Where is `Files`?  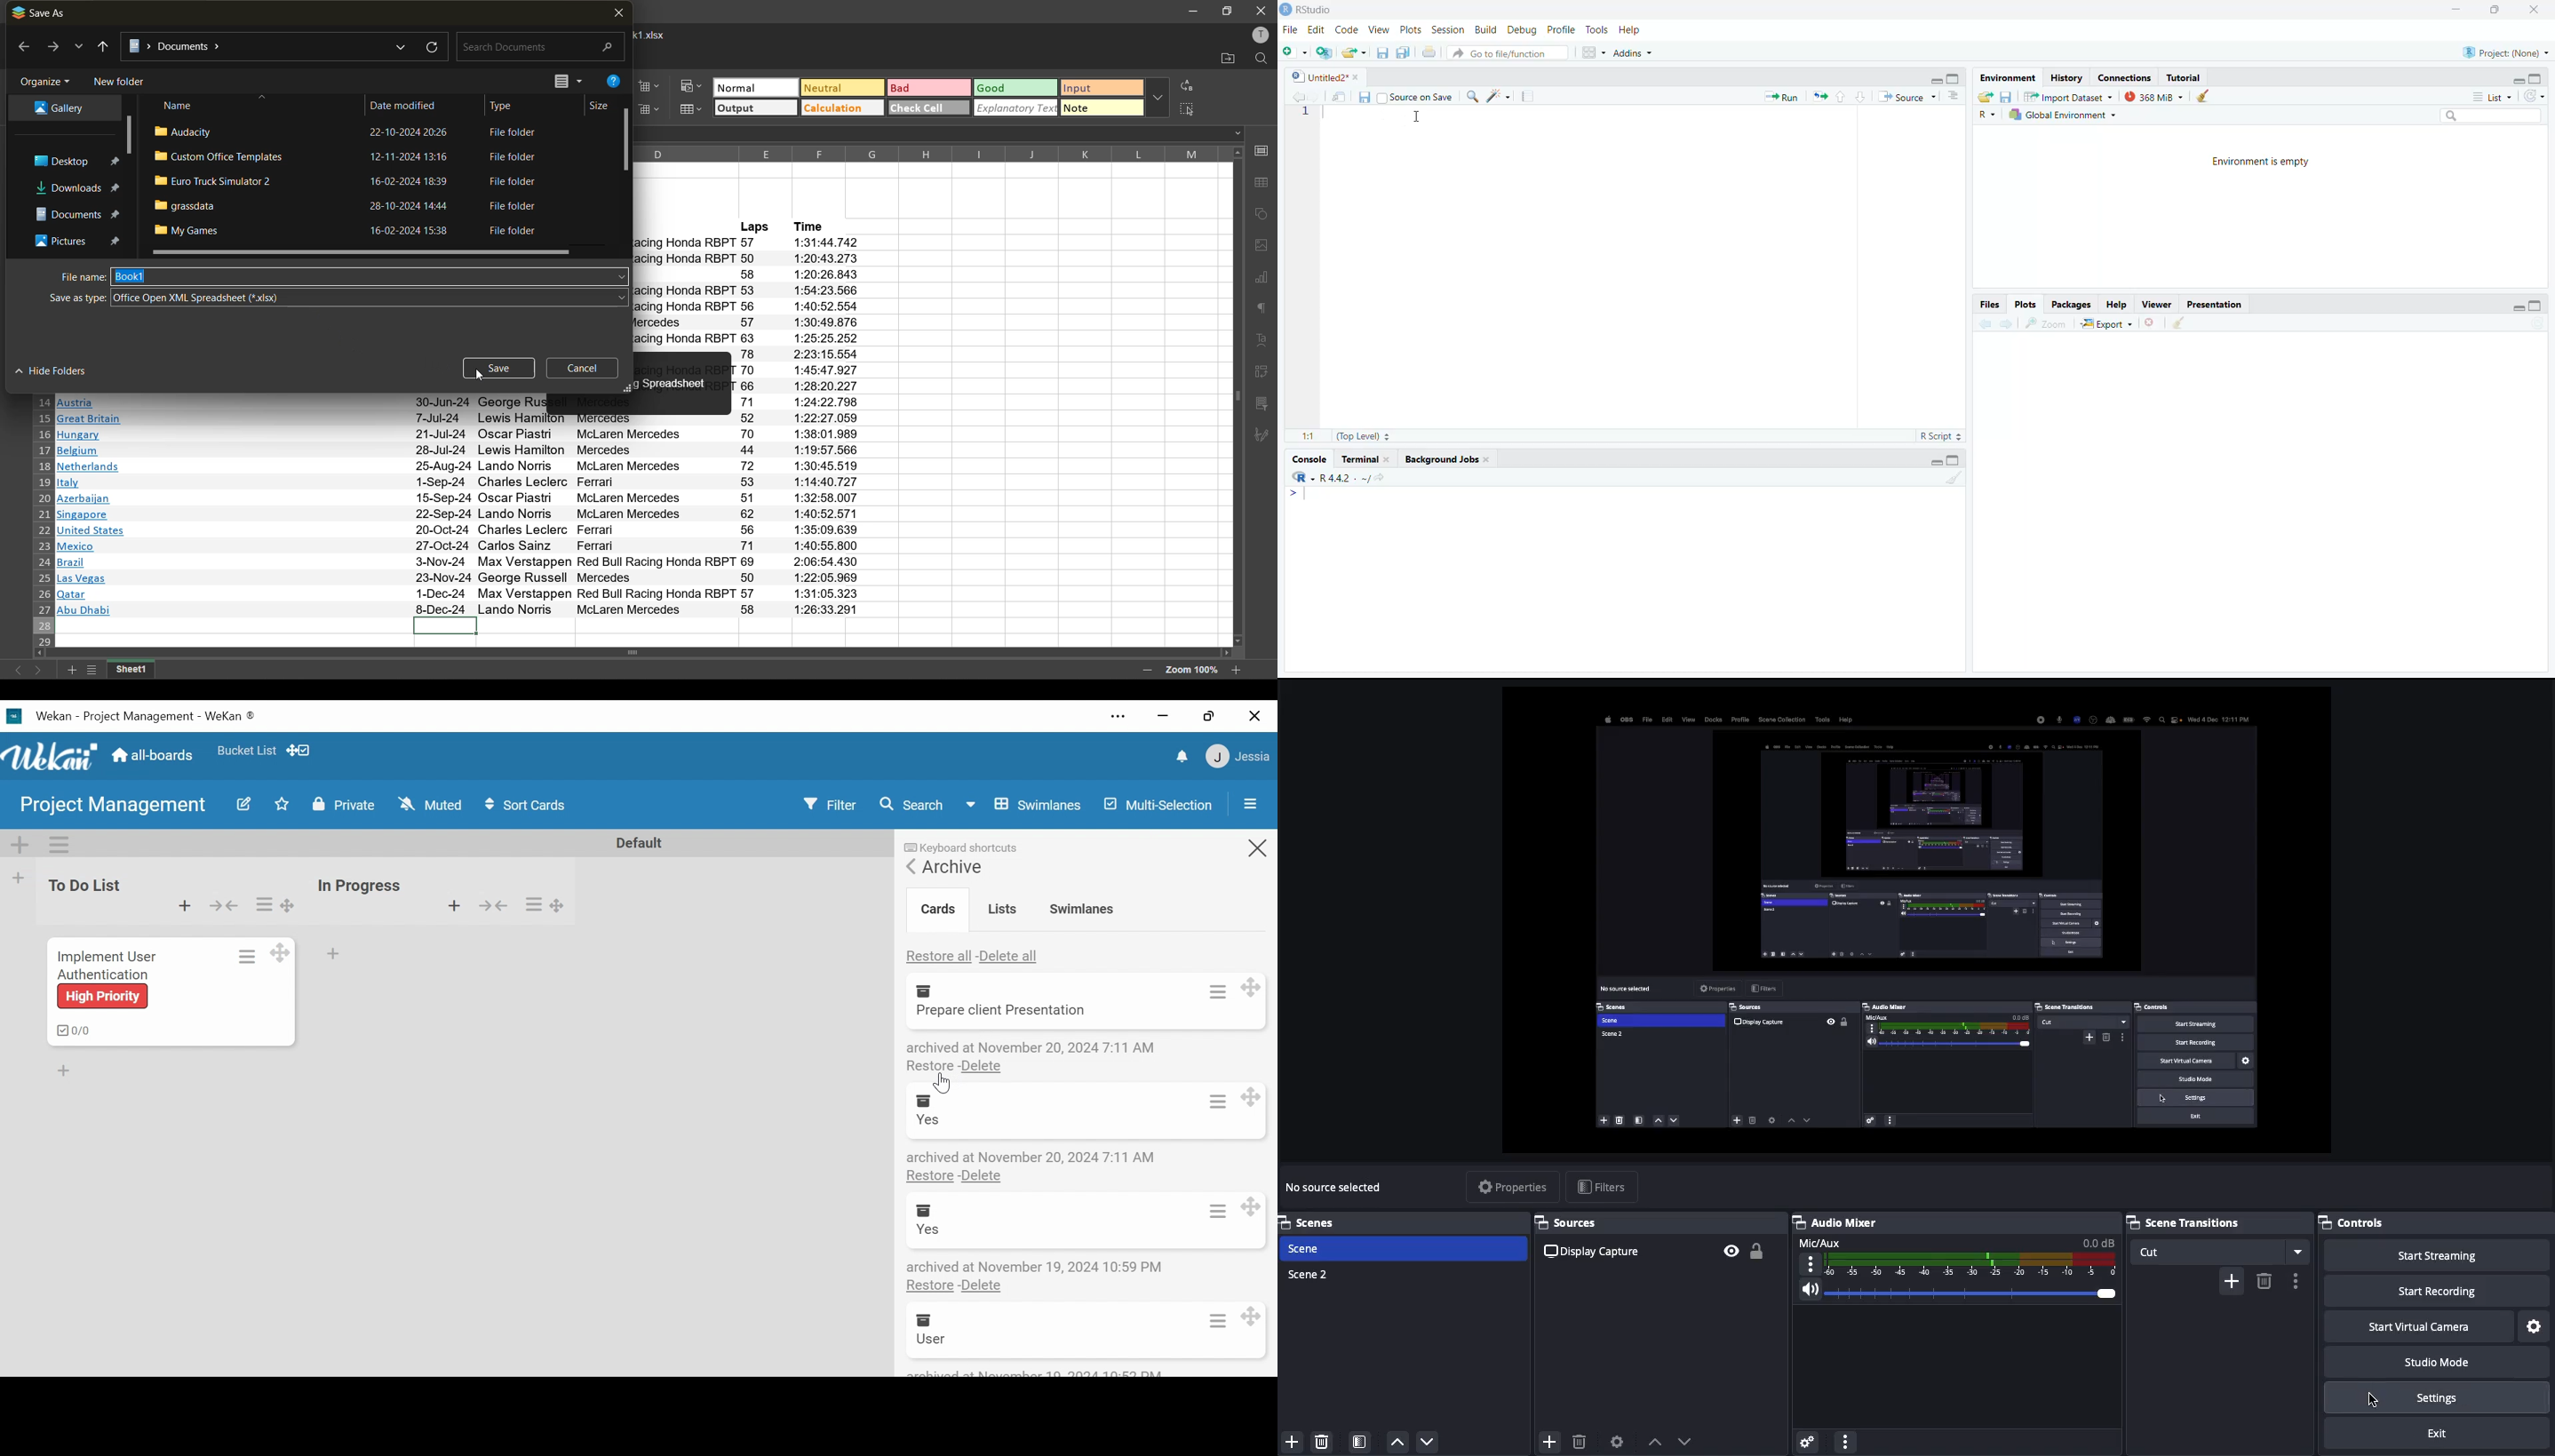
Files is located at coordinates (1982, 305).